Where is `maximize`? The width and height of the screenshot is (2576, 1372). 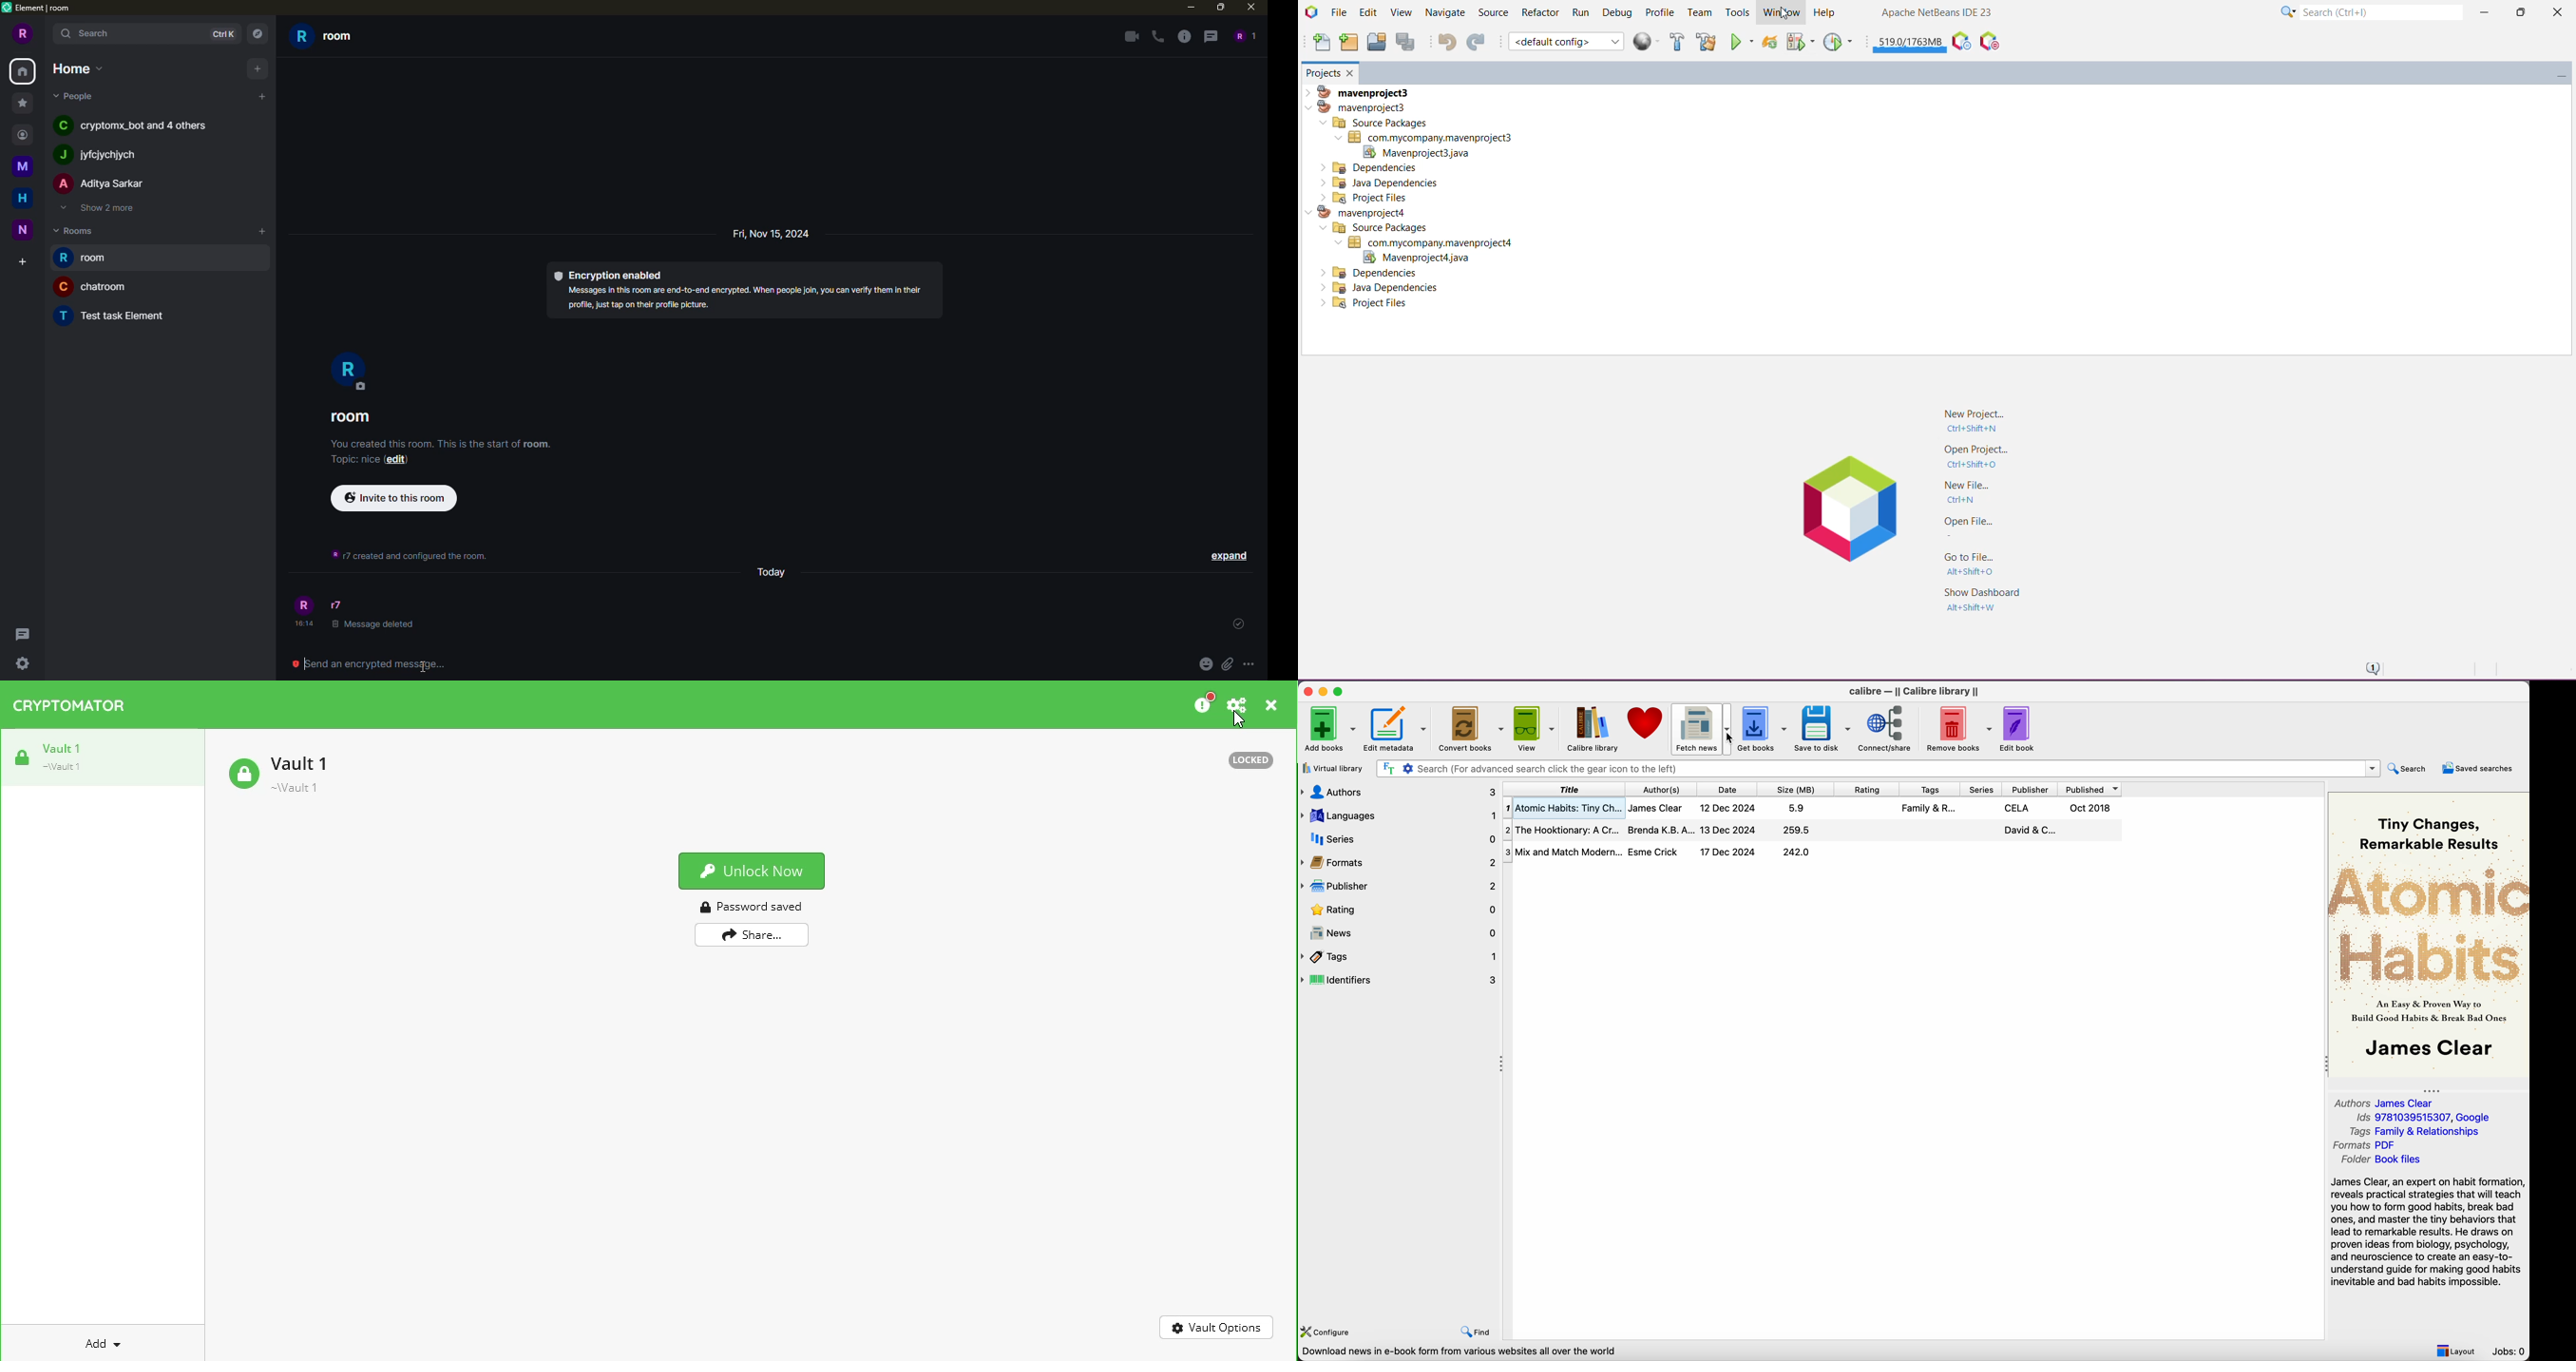
maximize is located at coordinates (1221, 8).